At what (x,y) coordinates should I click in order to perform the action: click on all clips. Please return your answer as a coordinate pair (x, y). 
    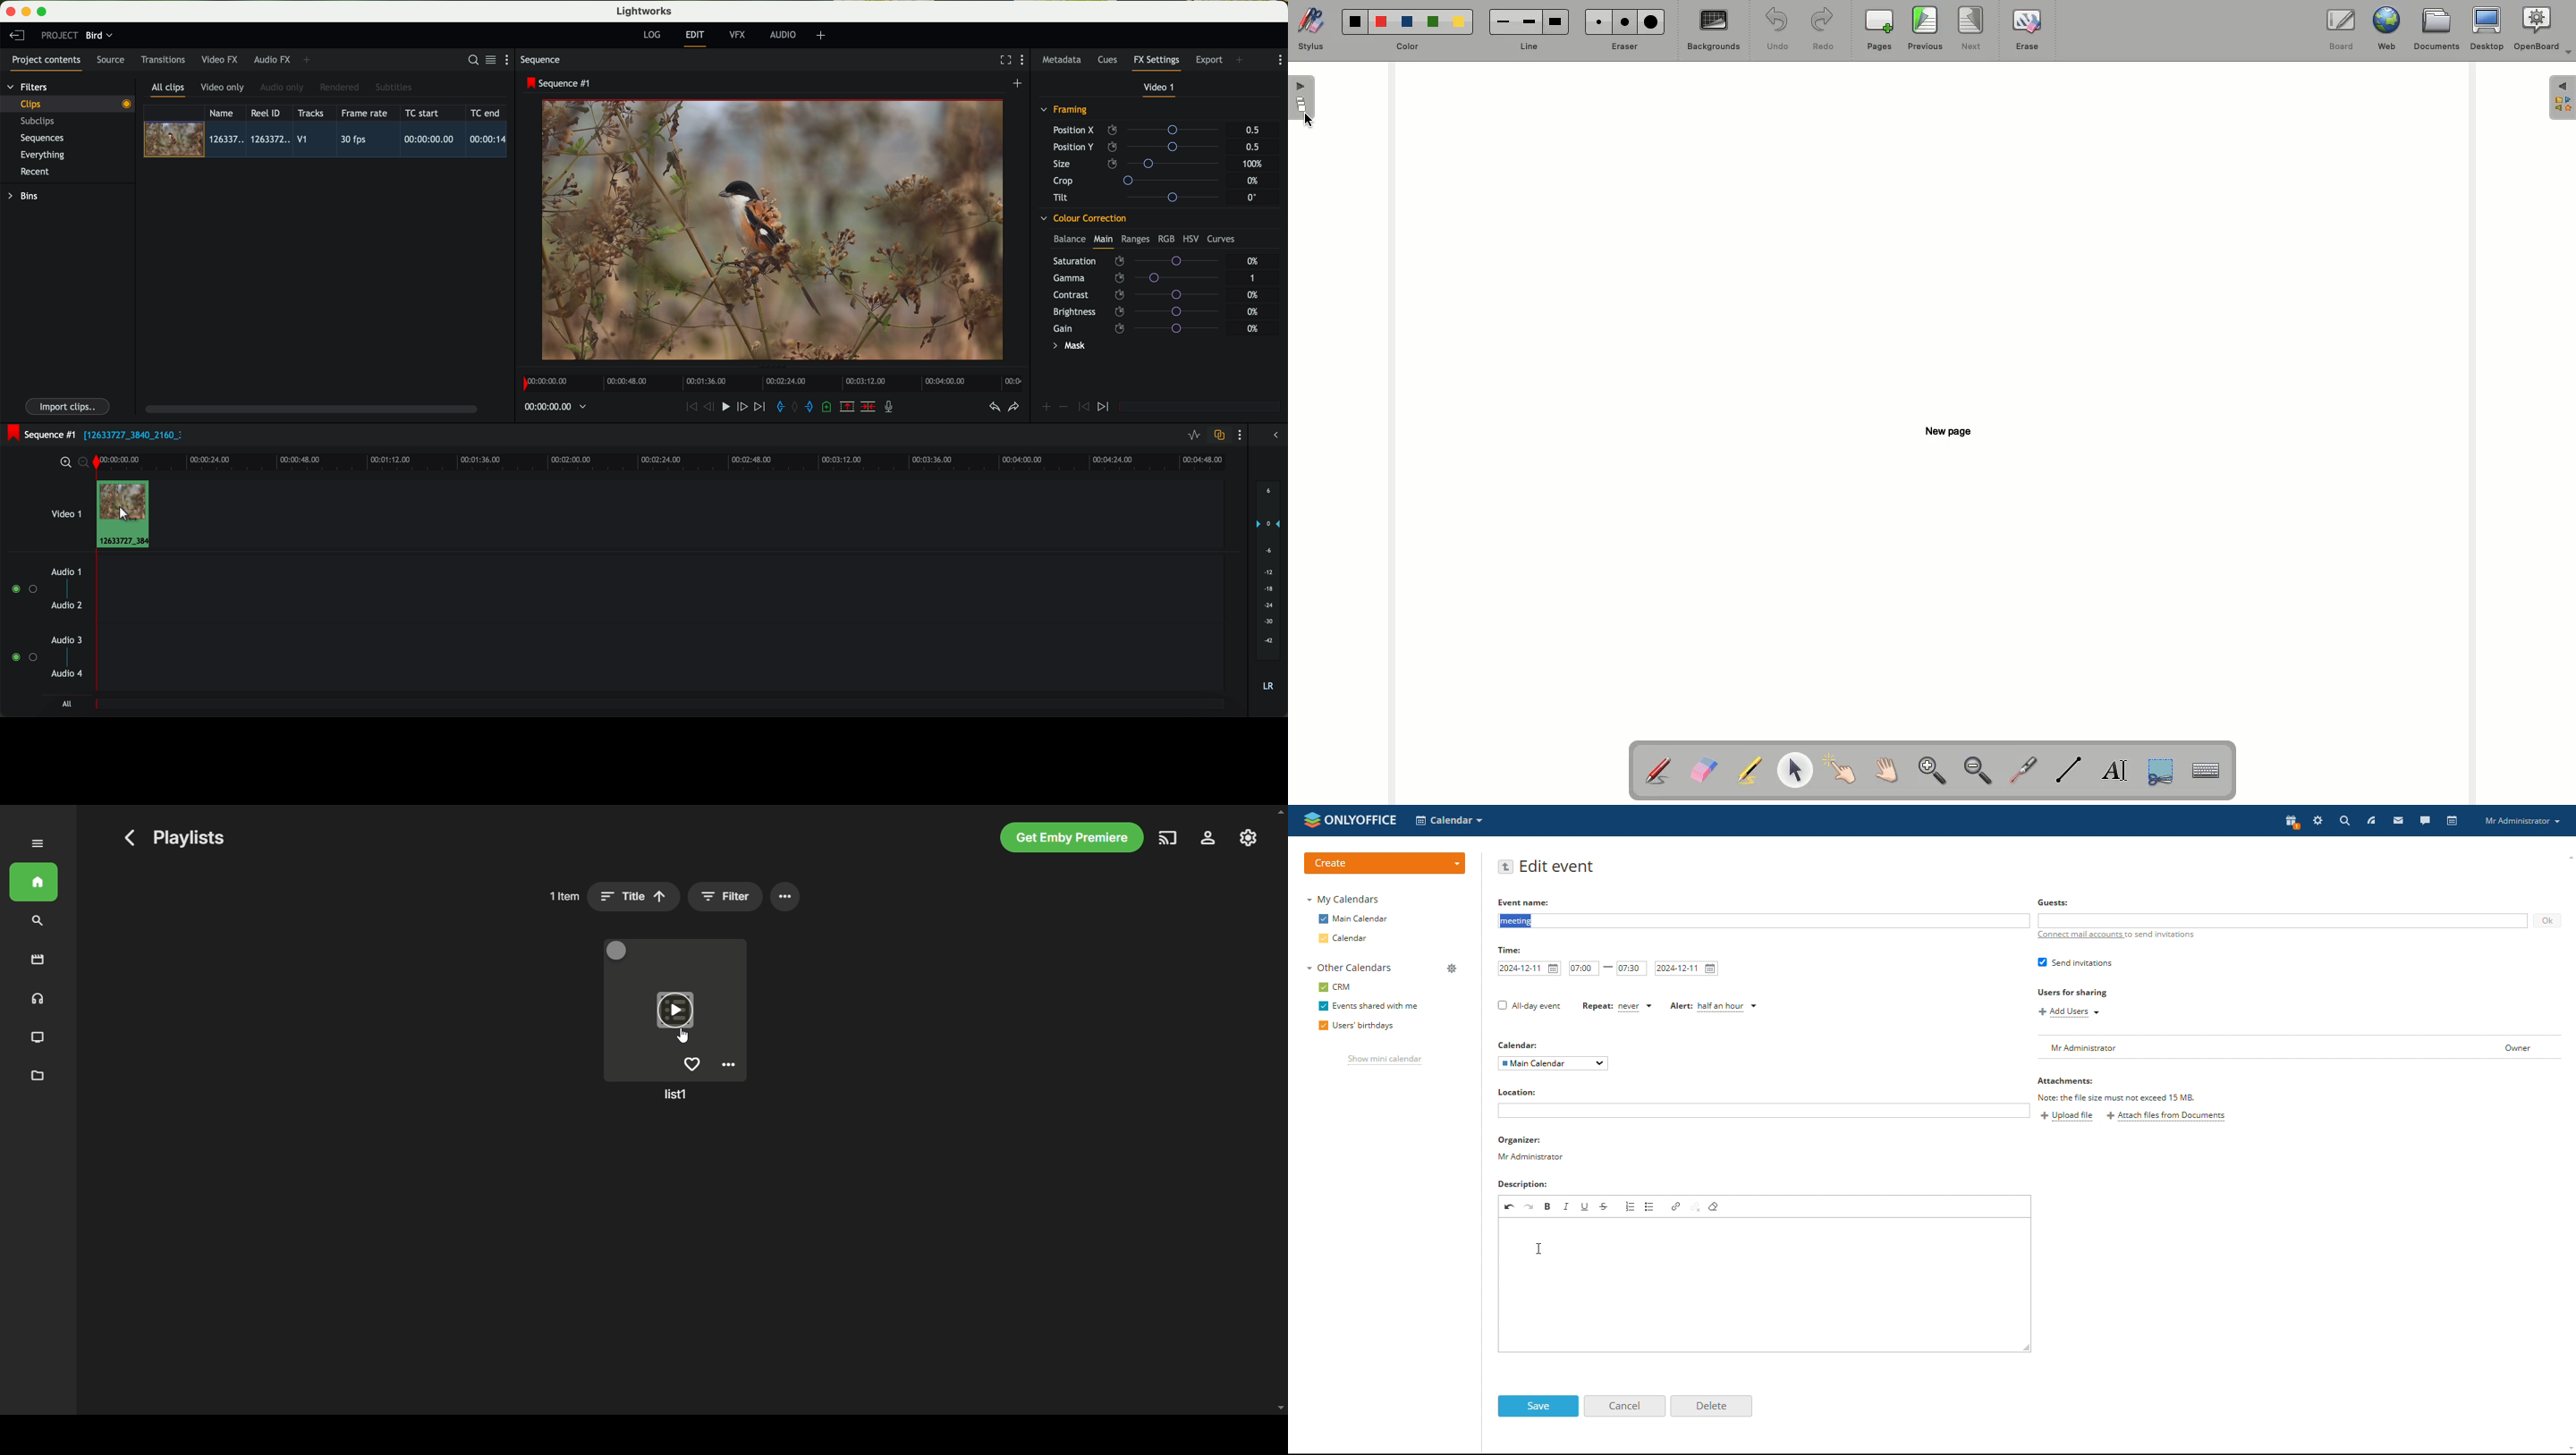
    Looking at the image, I should click on (168, 90).